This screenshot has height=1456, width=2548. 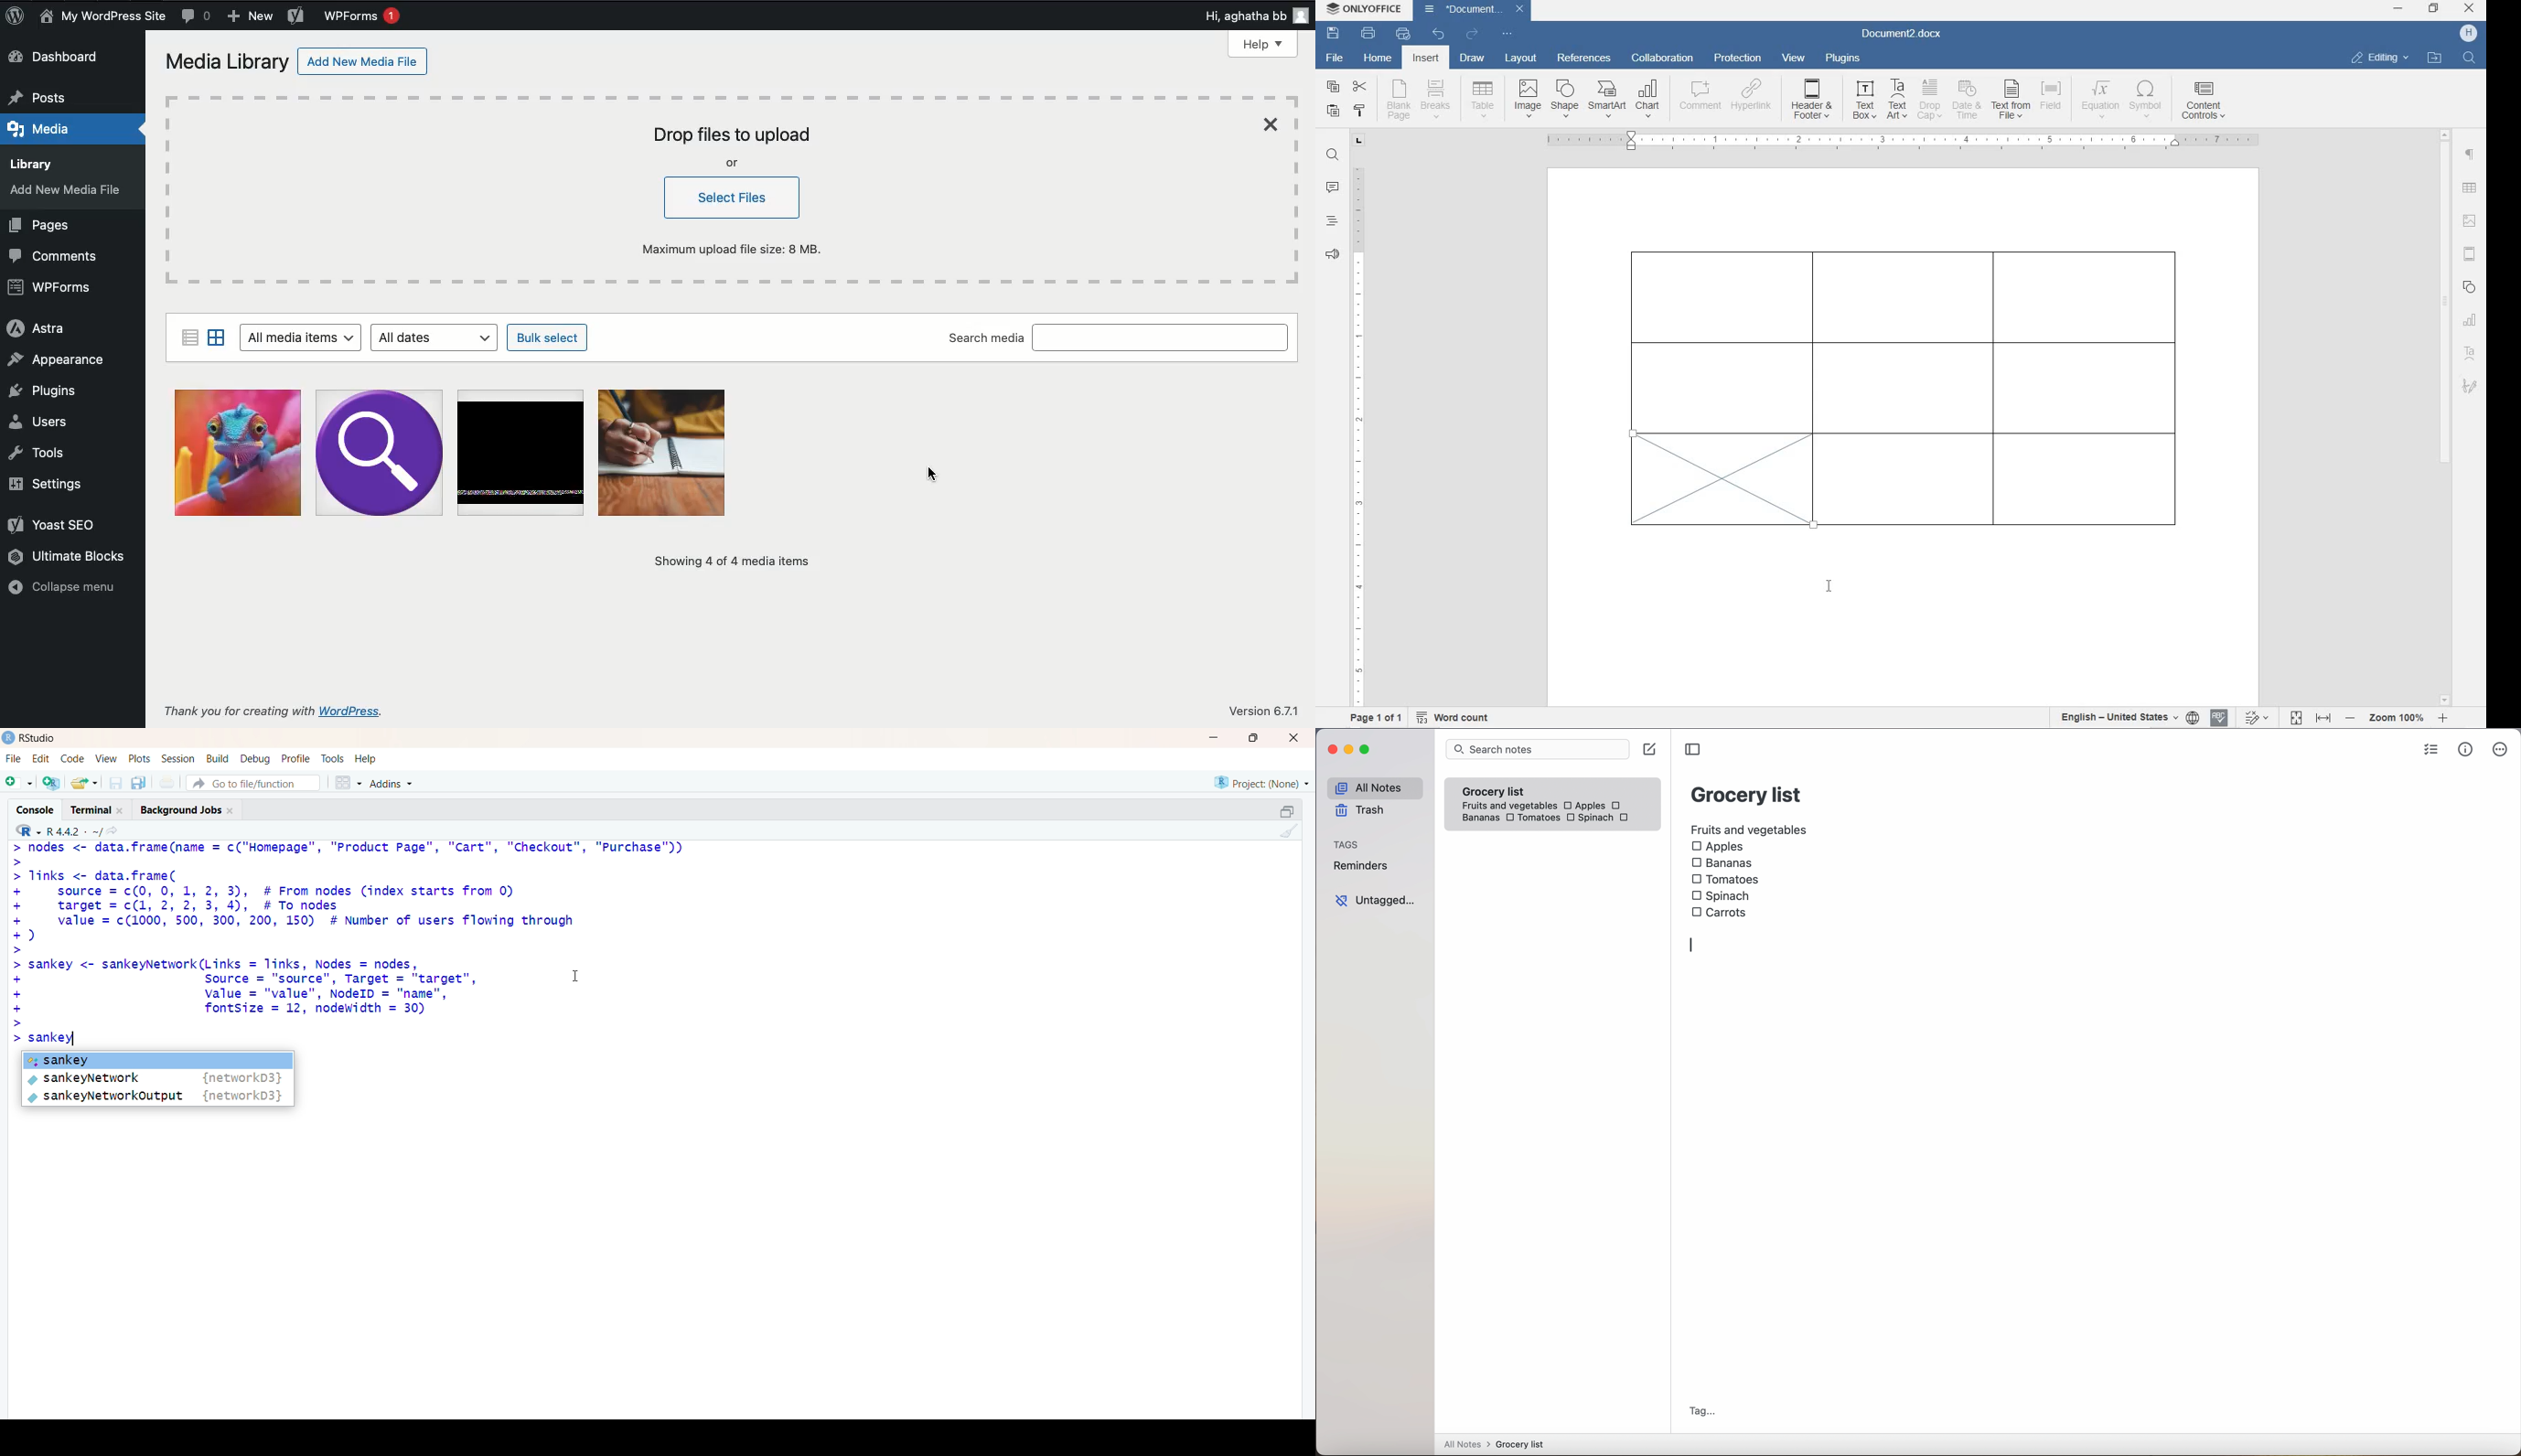 What do you see at coordinates (1334, 156) in the screenshot?
I see `find` at bounding box center [1334, 156].